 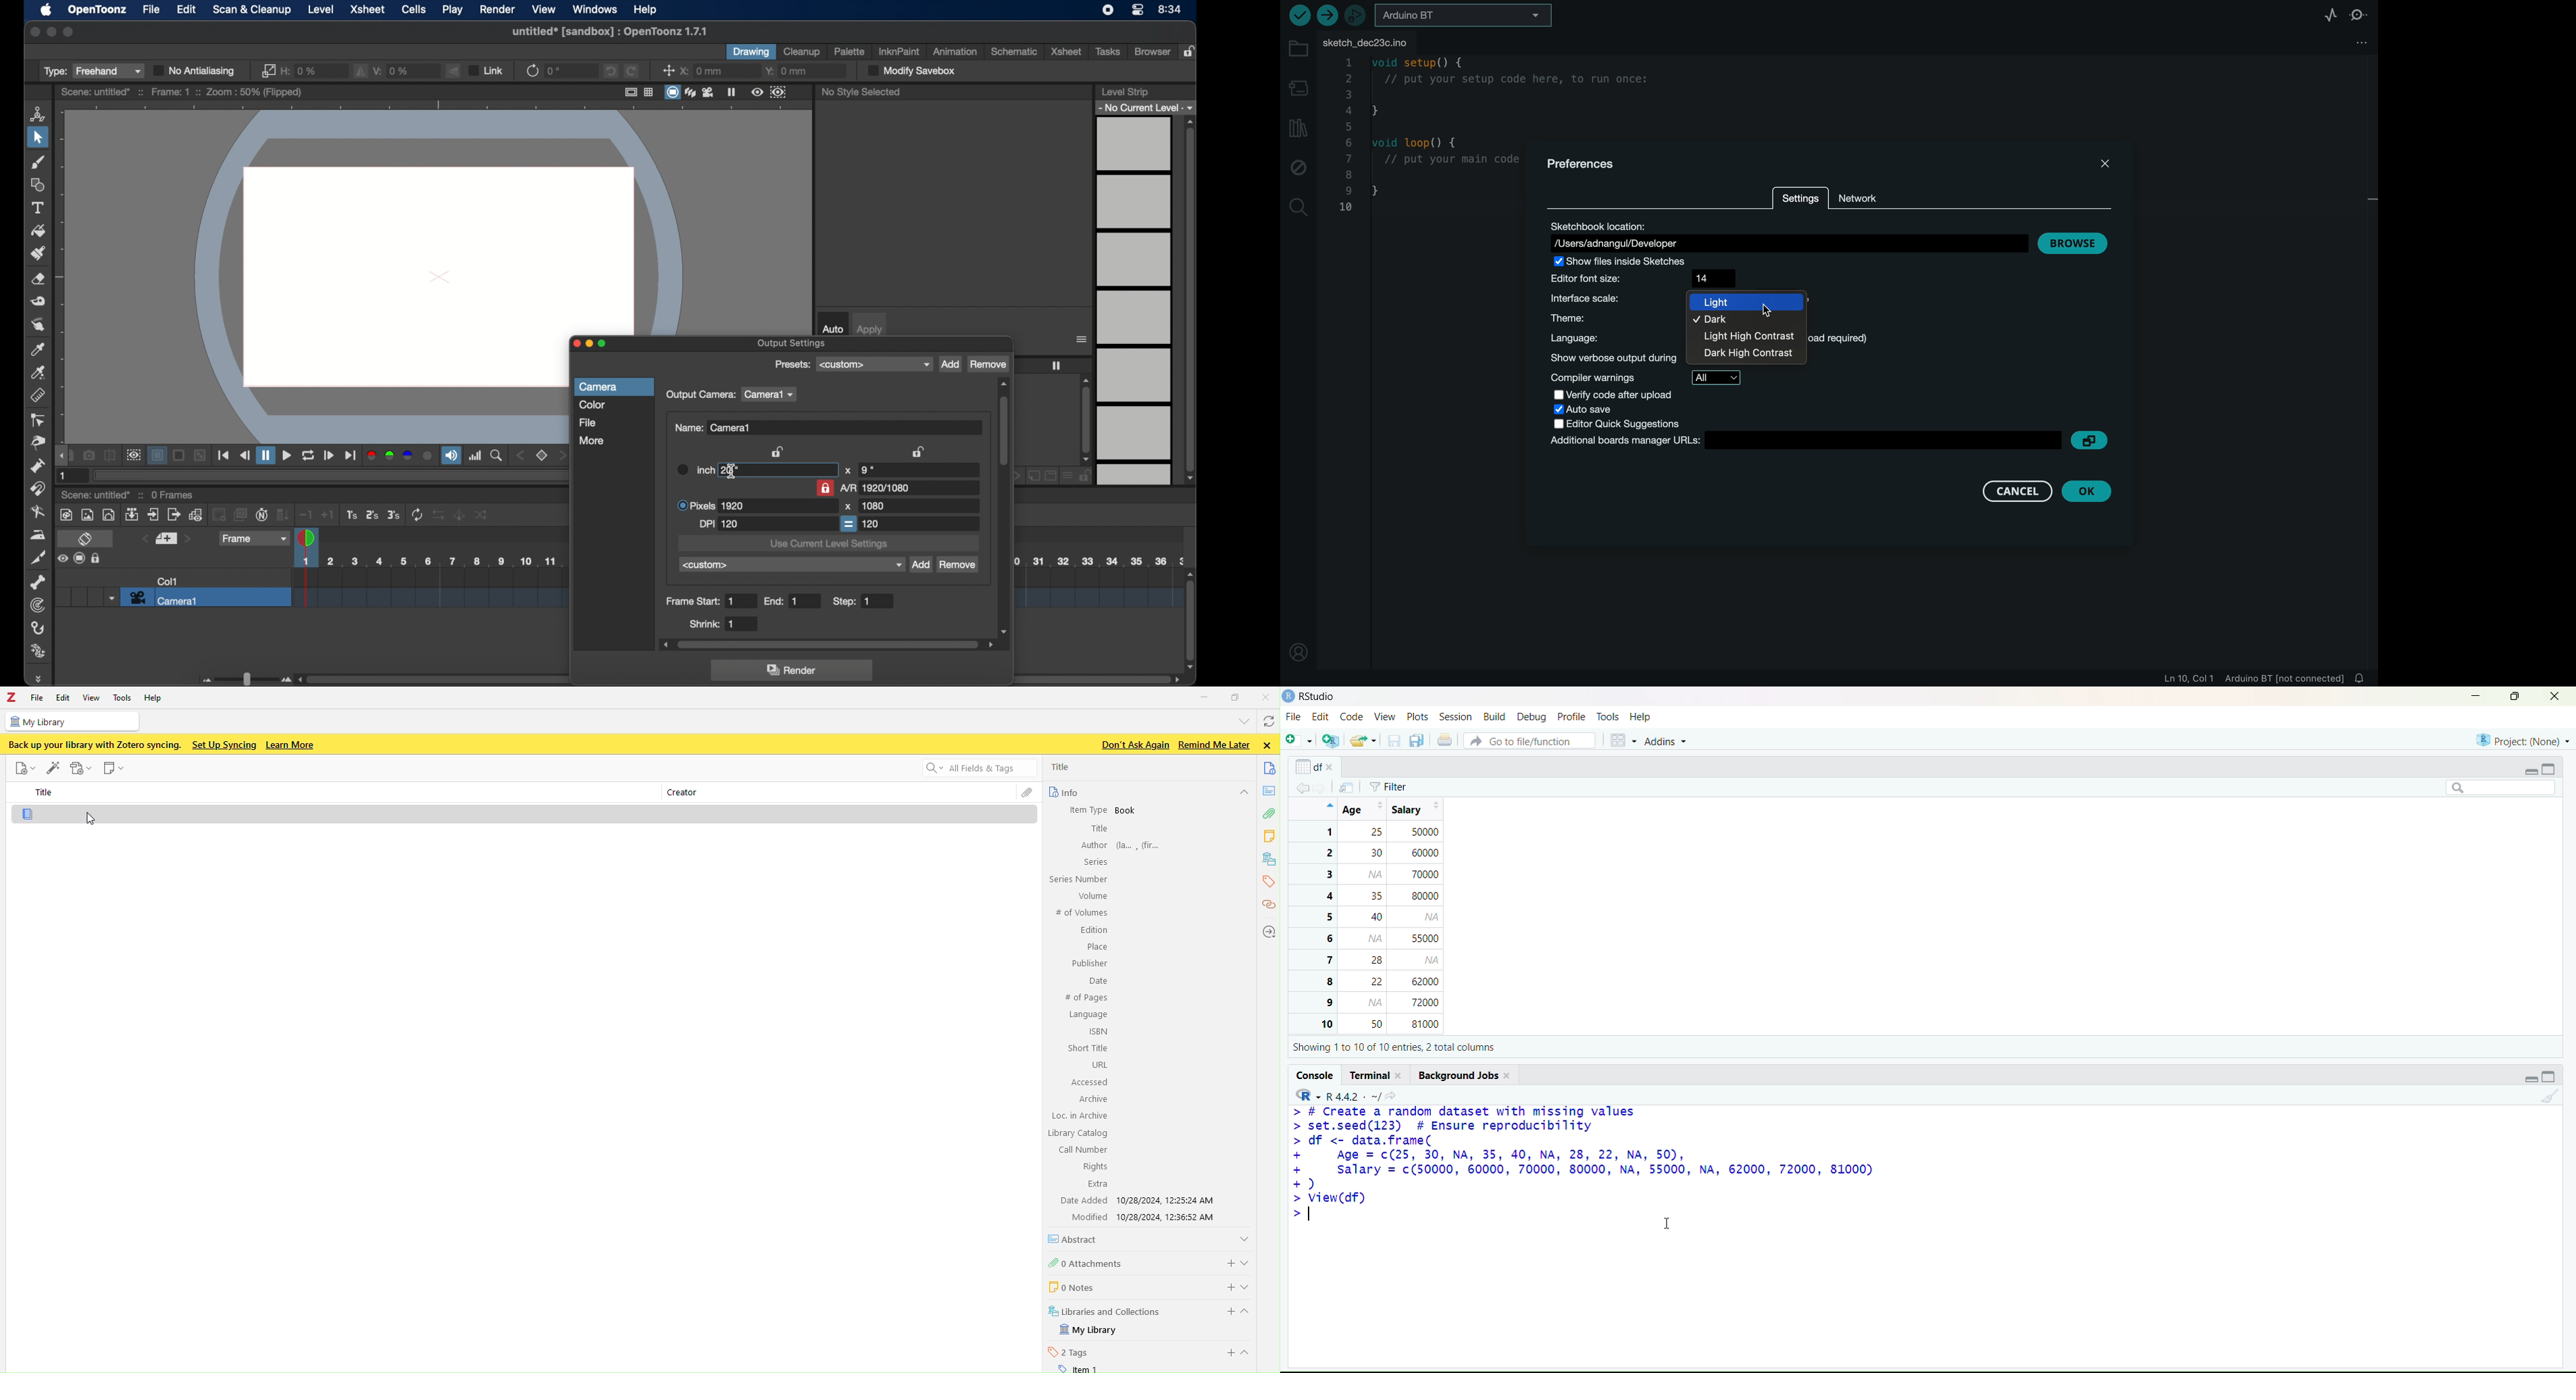 What do you see at coordinates (23, 768) in the screenshot?
I see `File` at bounding box center [23, 768].